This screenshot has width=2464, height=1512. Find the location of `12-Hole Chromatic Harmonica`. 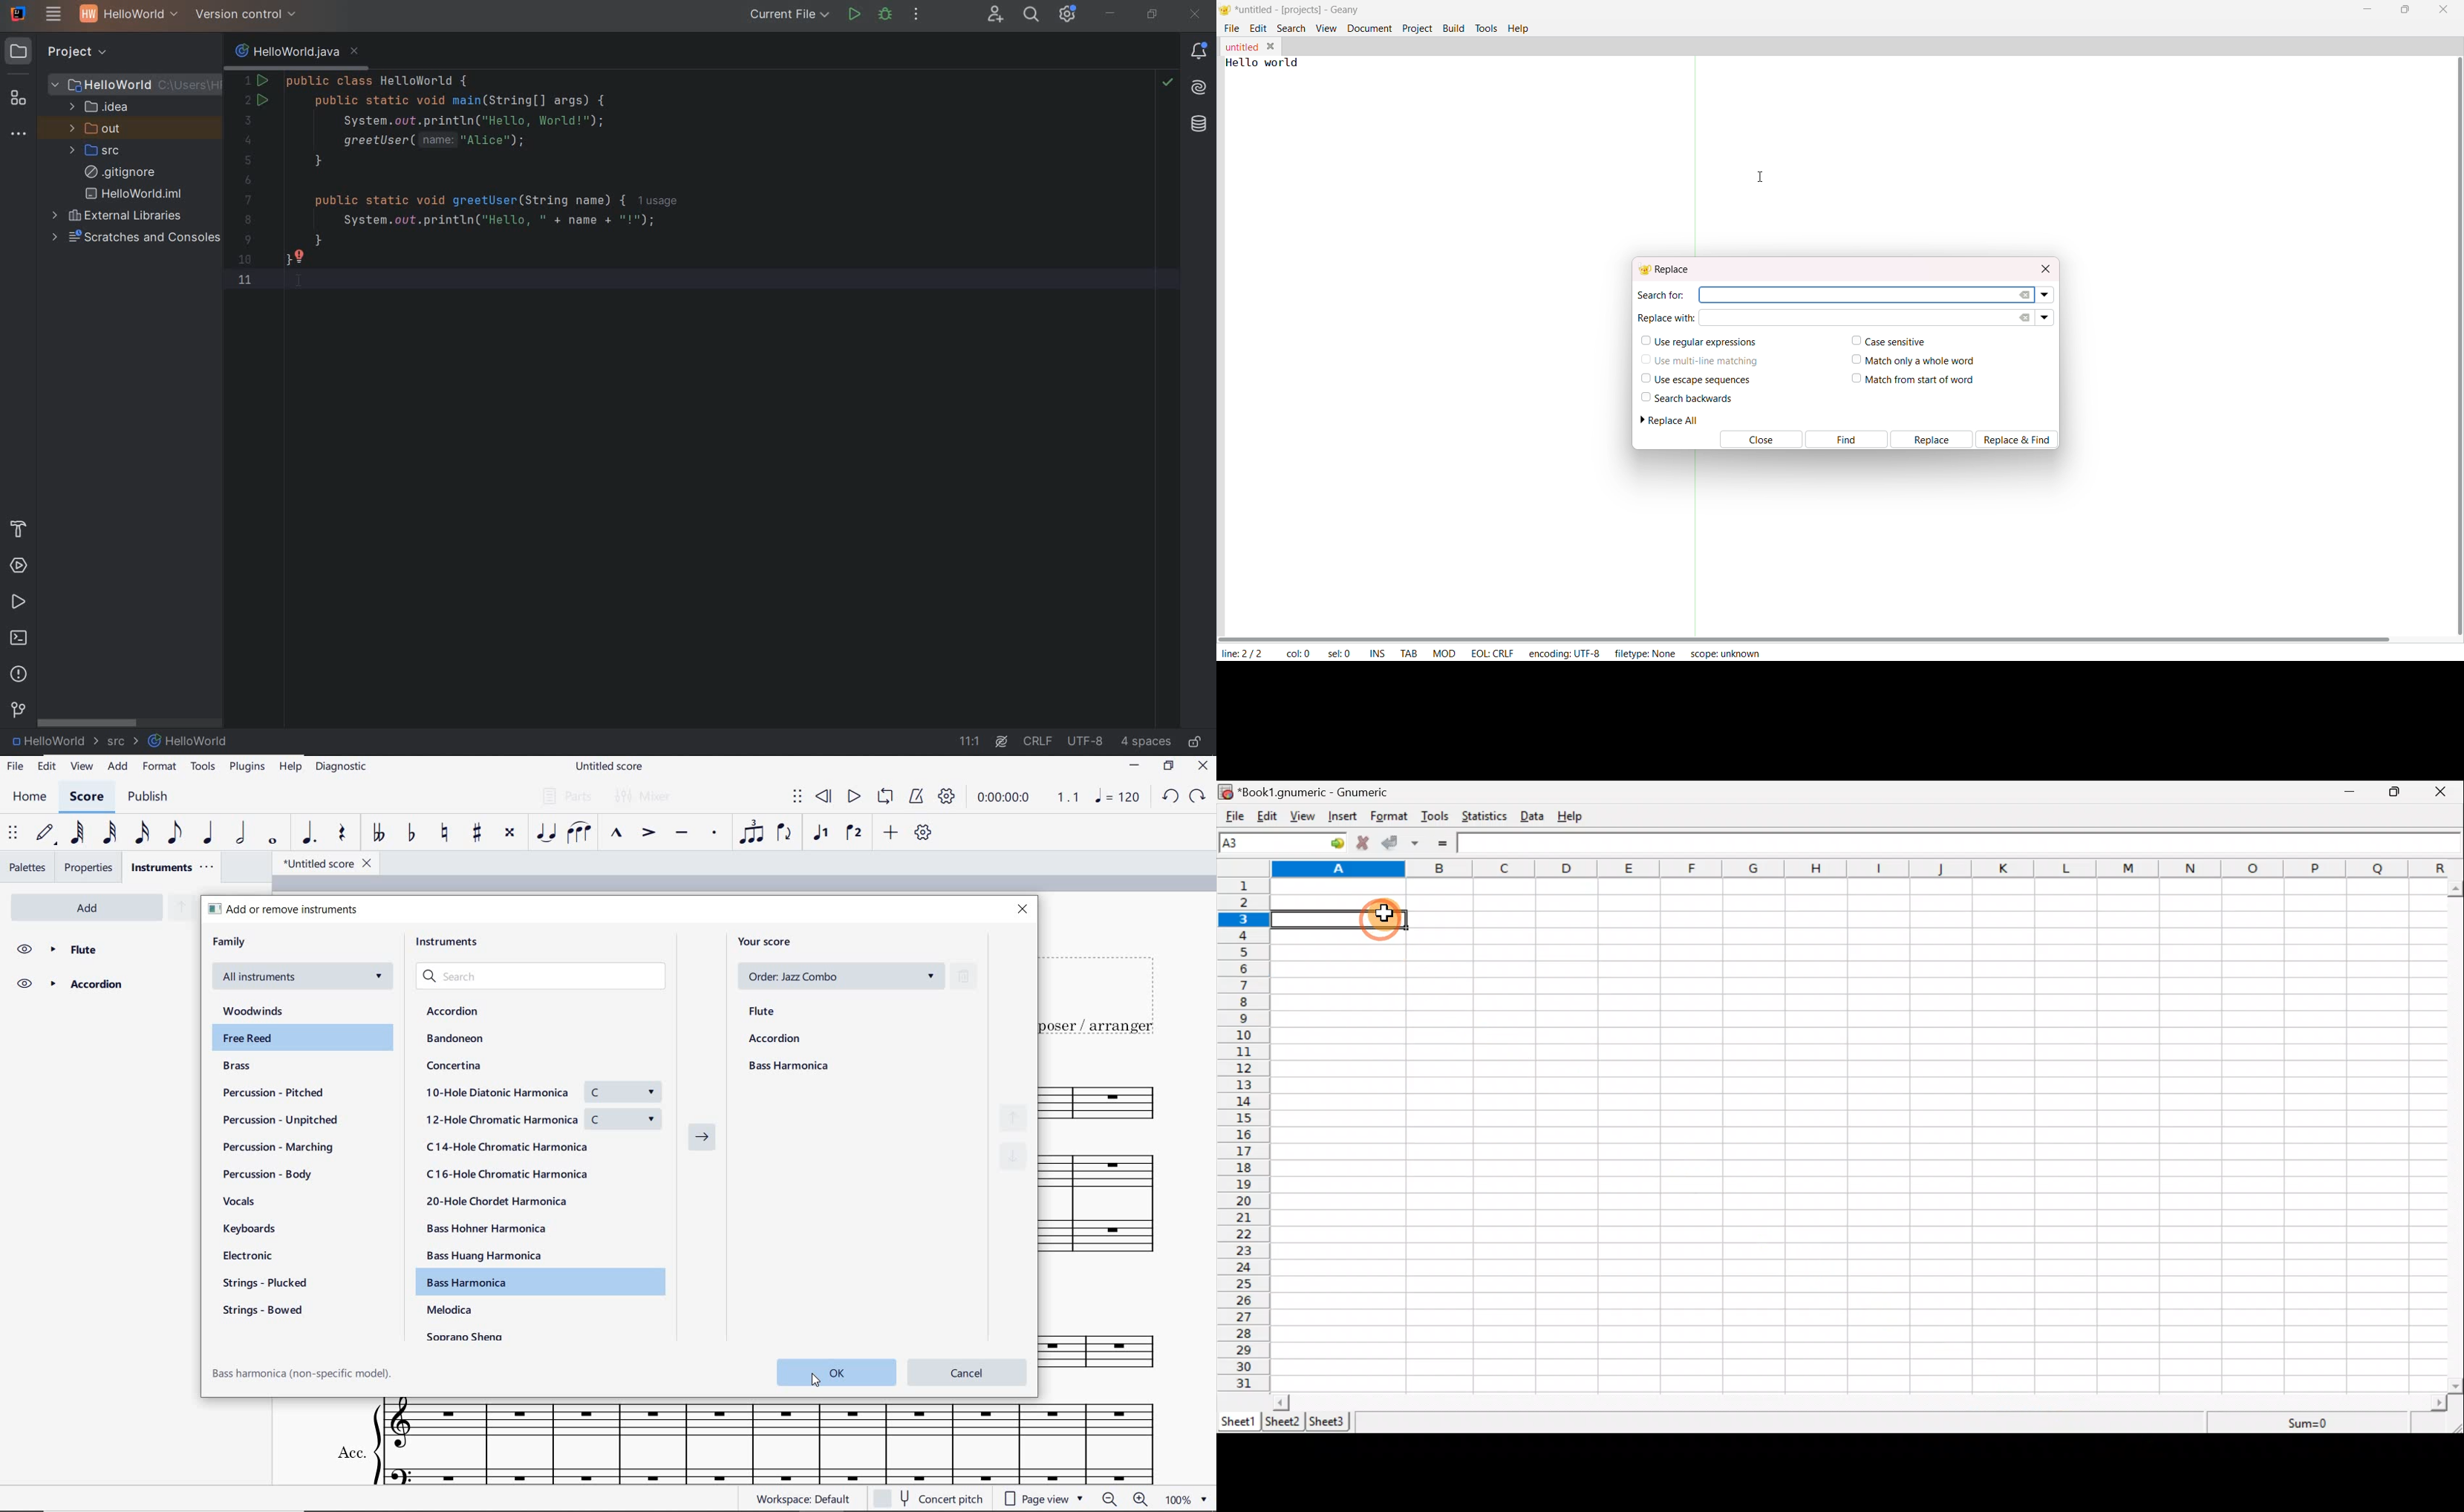

12-Hole Chromatic Harmonica is located at coordinates (542, 1120).